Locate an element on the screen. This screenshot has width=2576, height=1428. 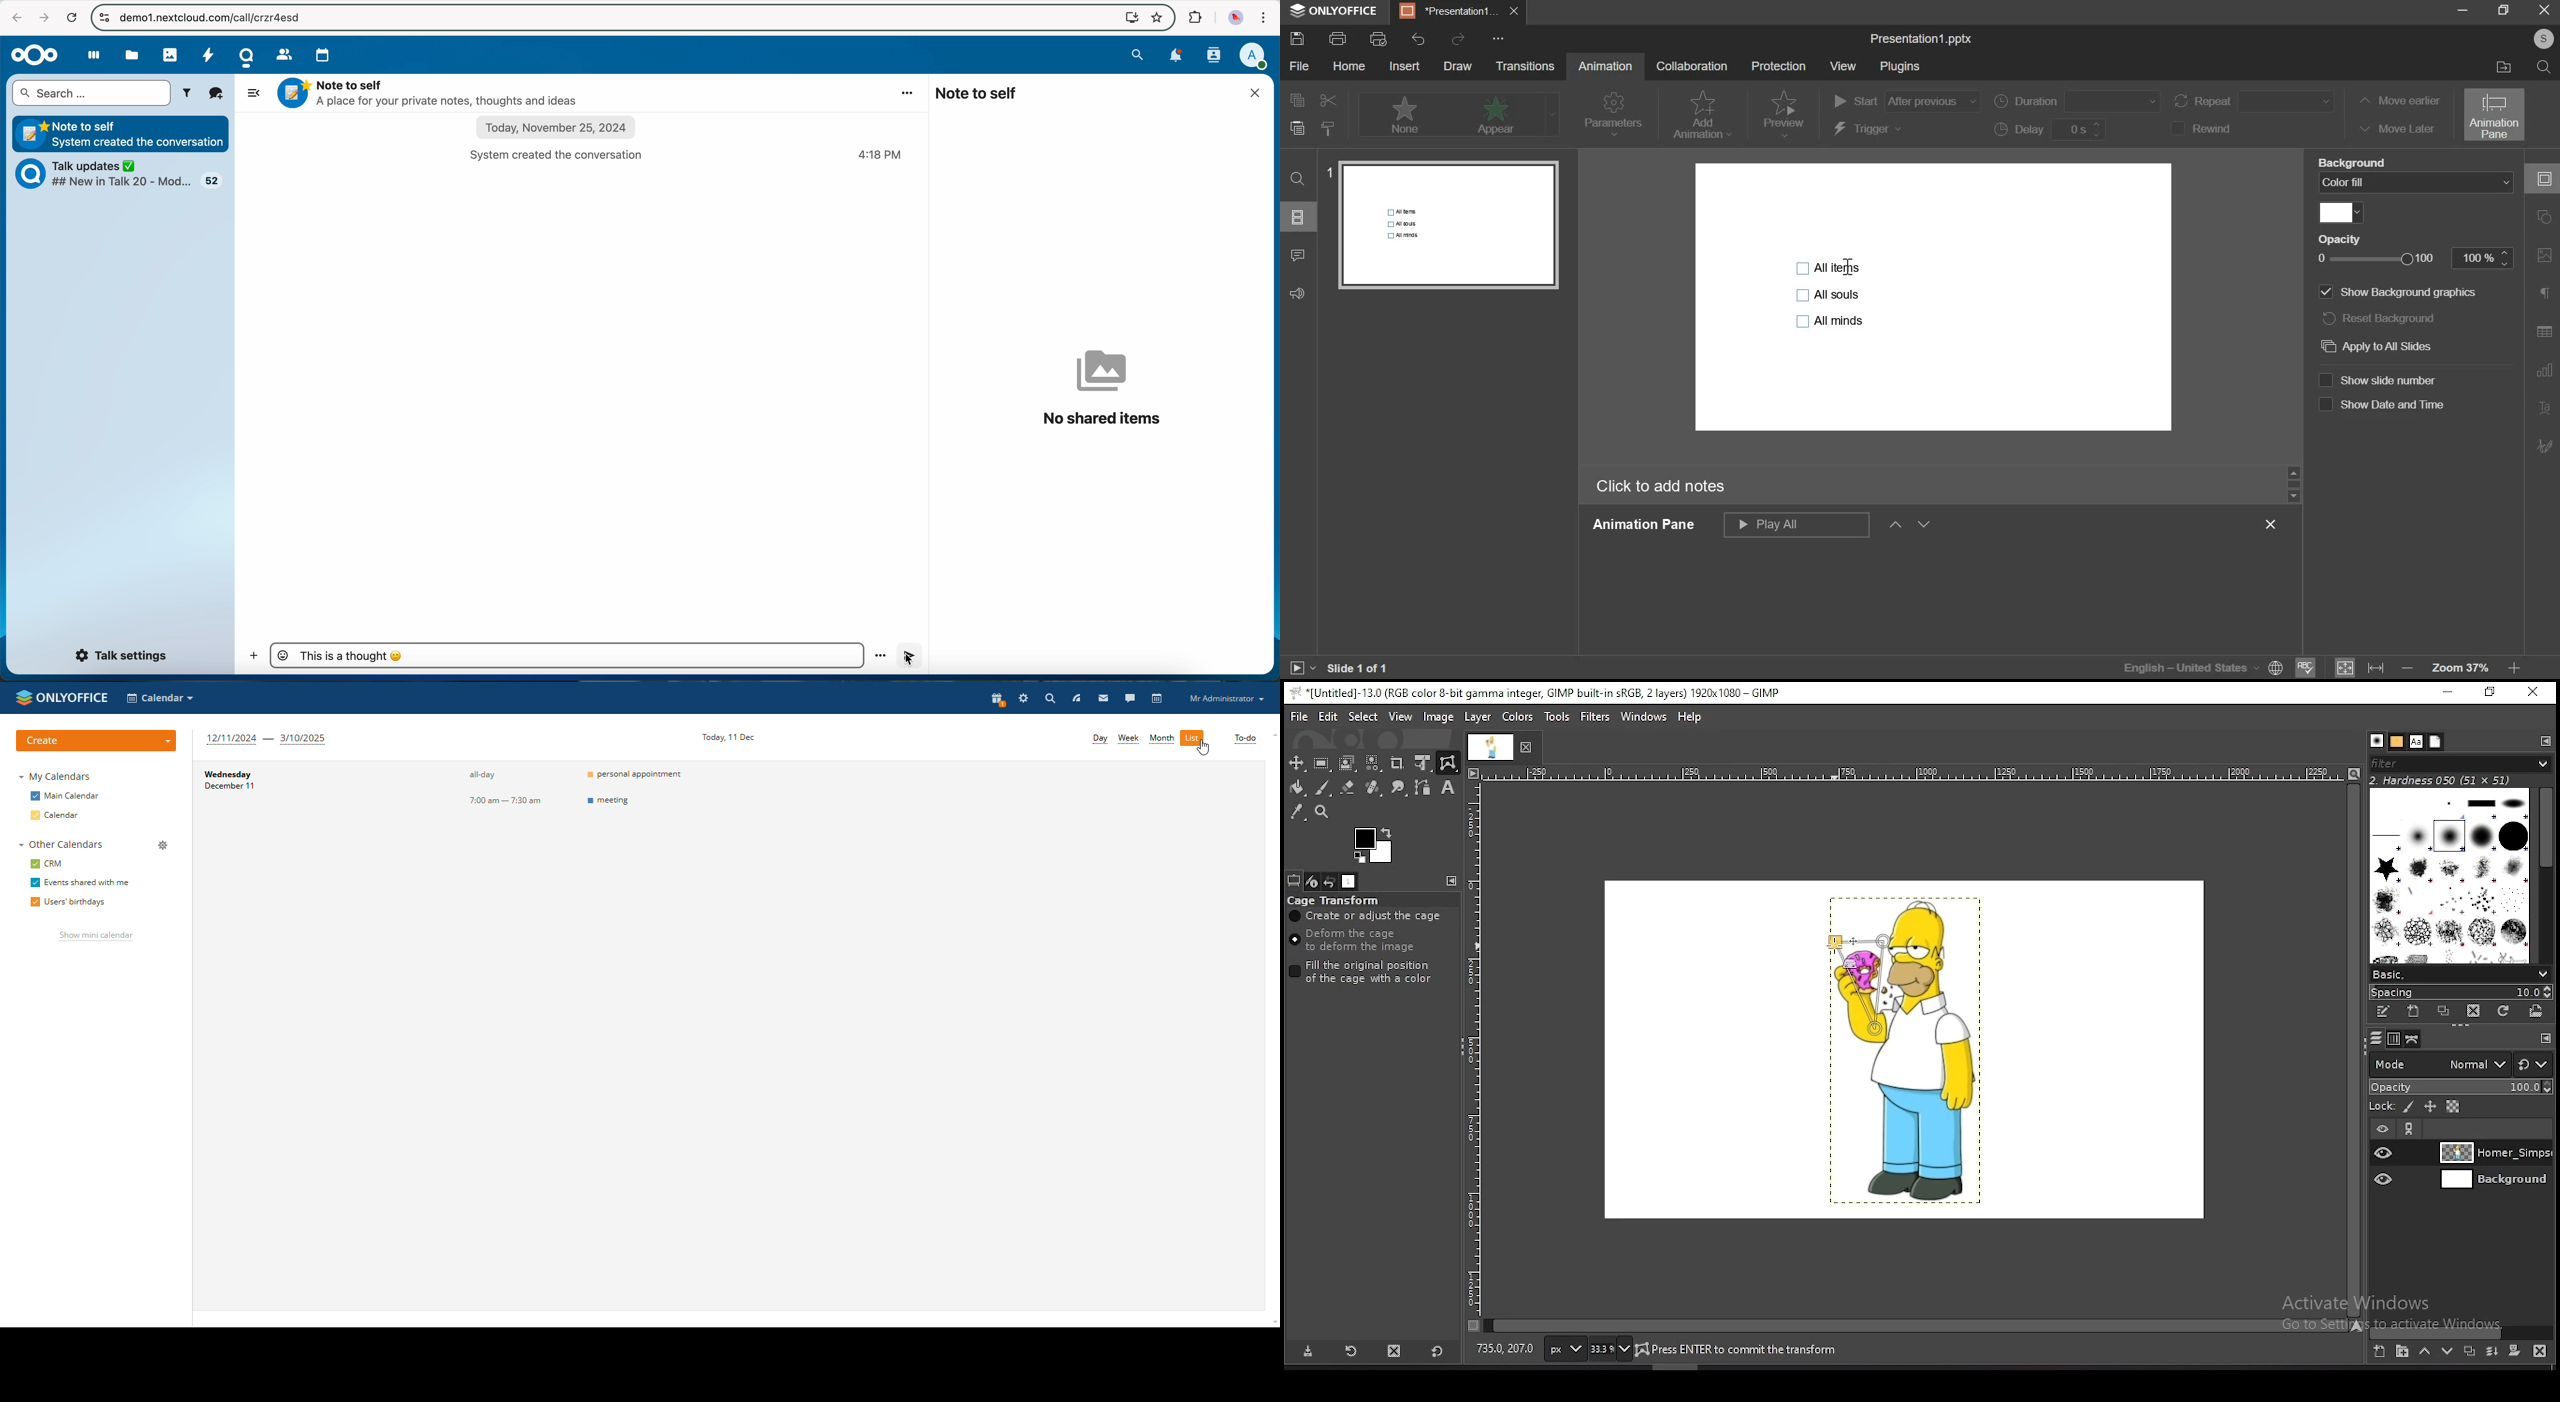
undo history is located at coordinates (1330, 881).